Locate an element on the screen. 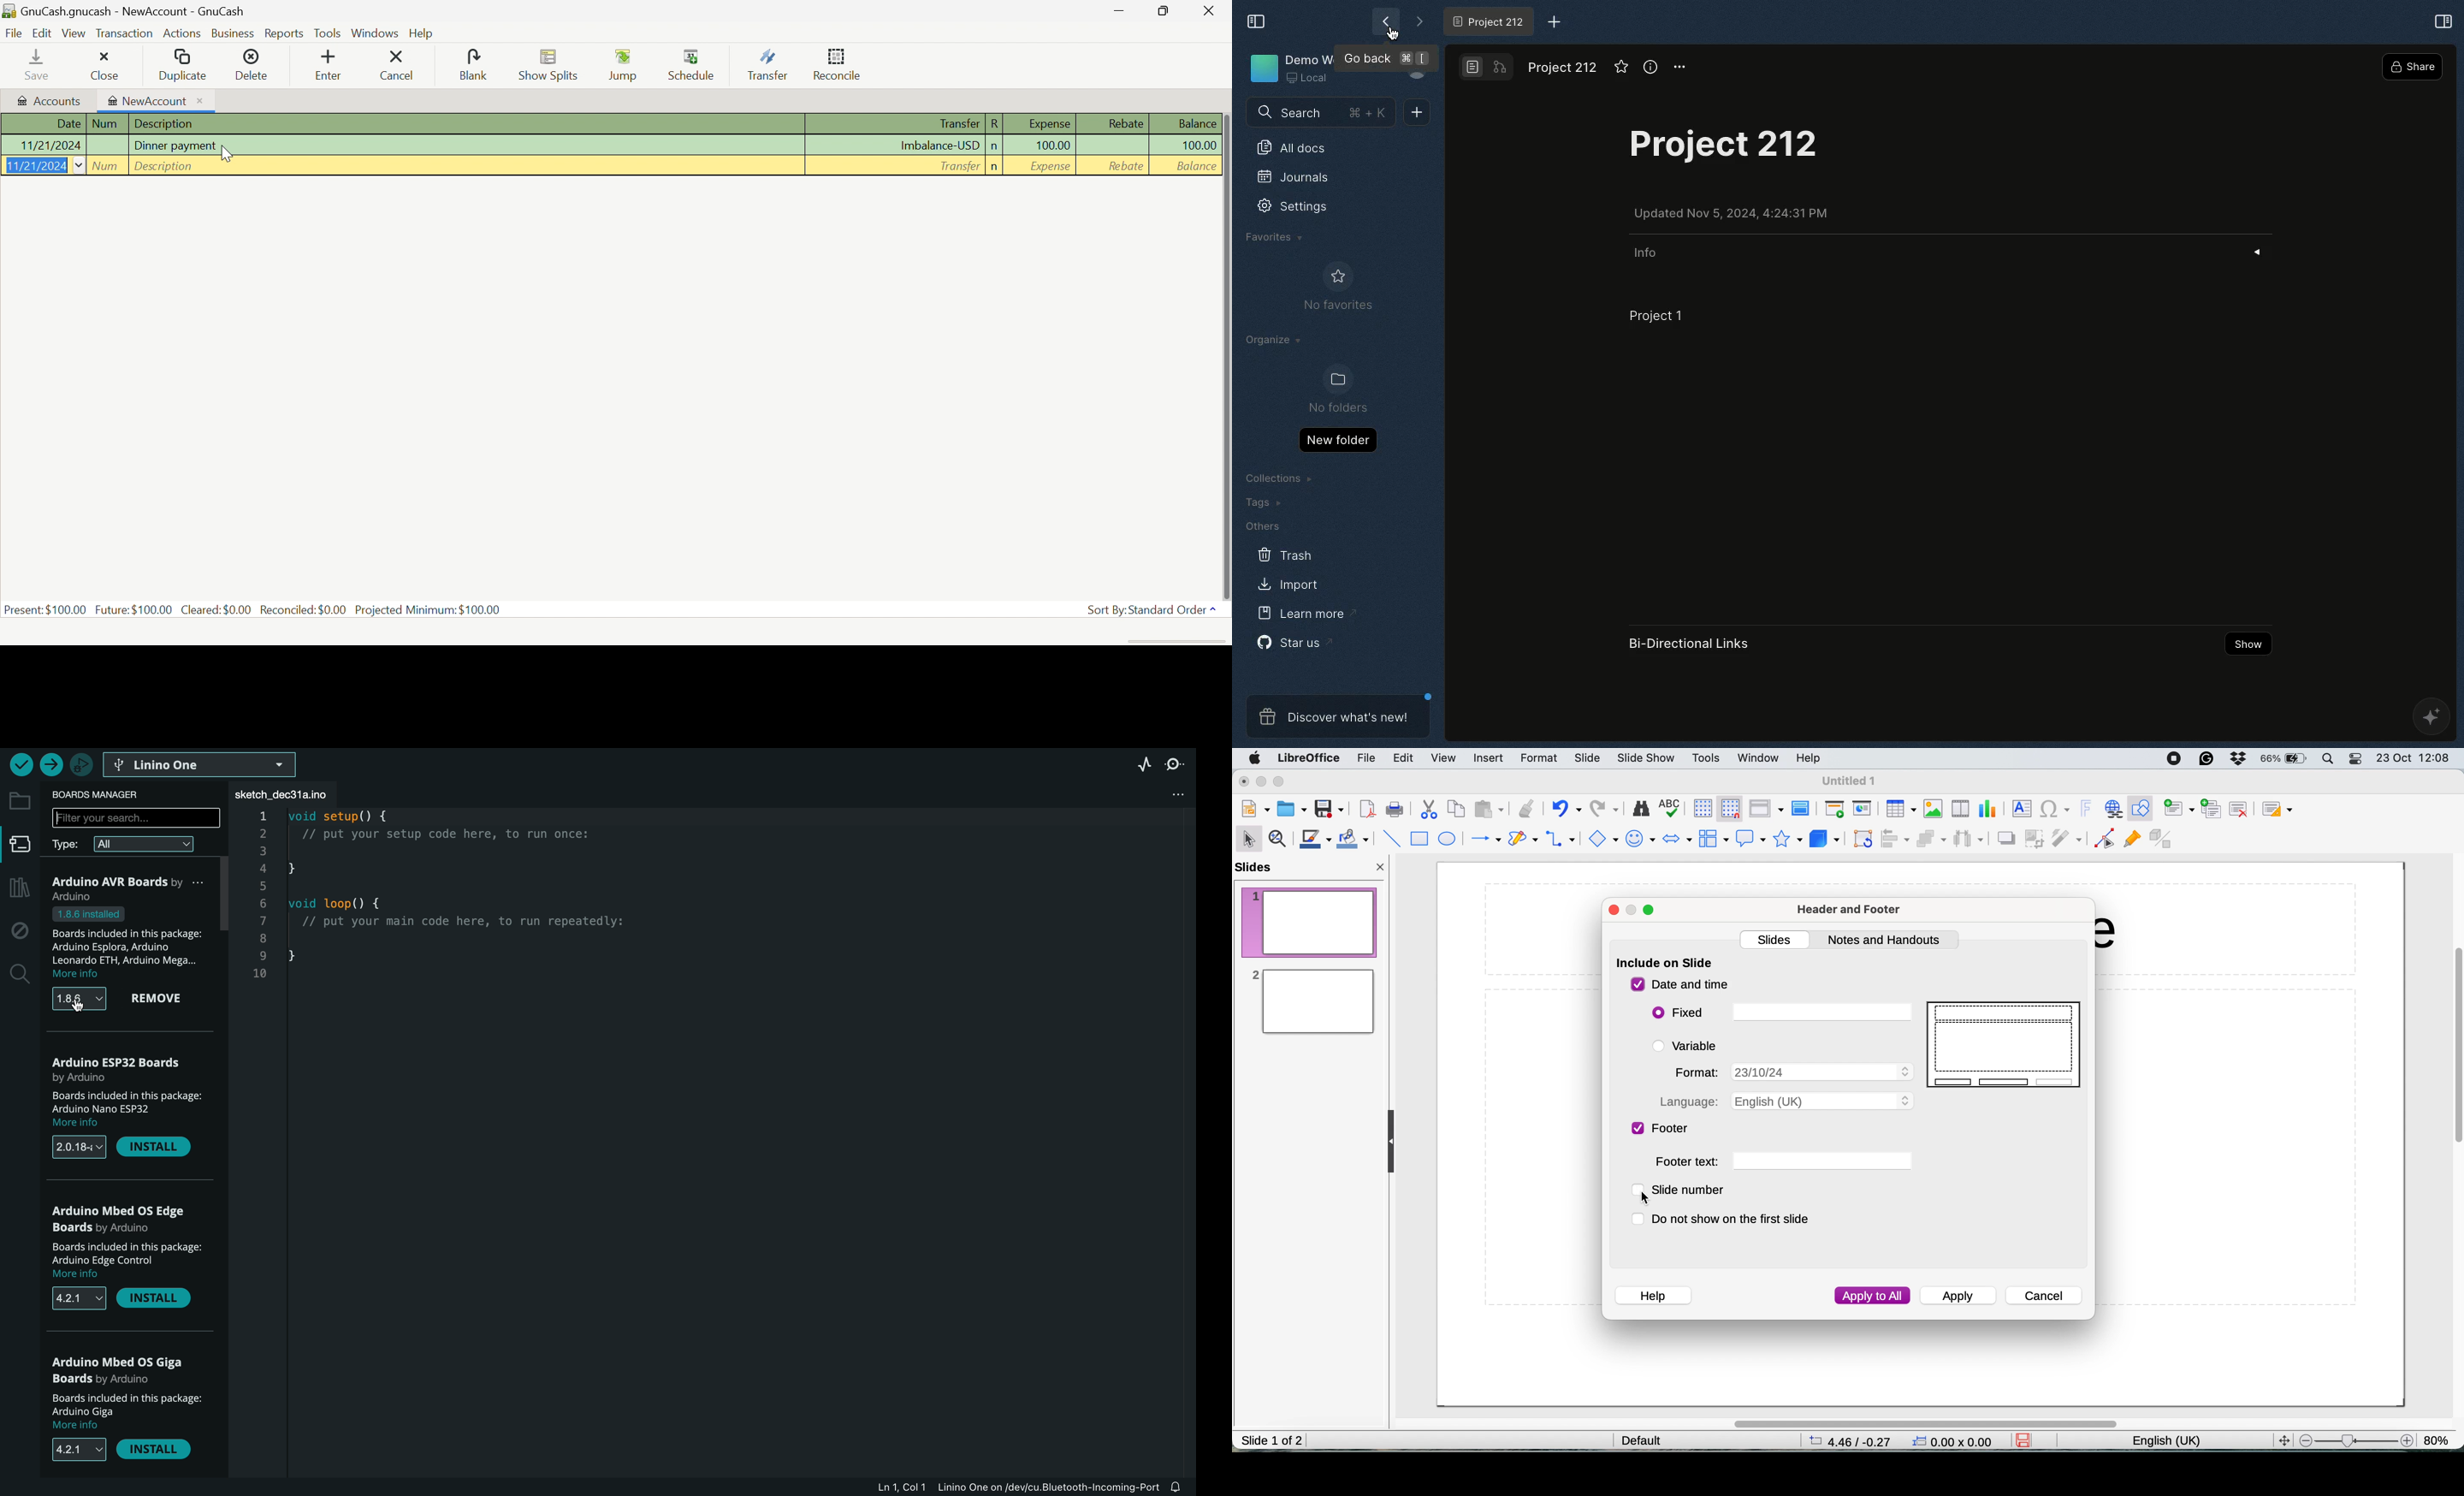  remove is located at coordinates (163, 1000).